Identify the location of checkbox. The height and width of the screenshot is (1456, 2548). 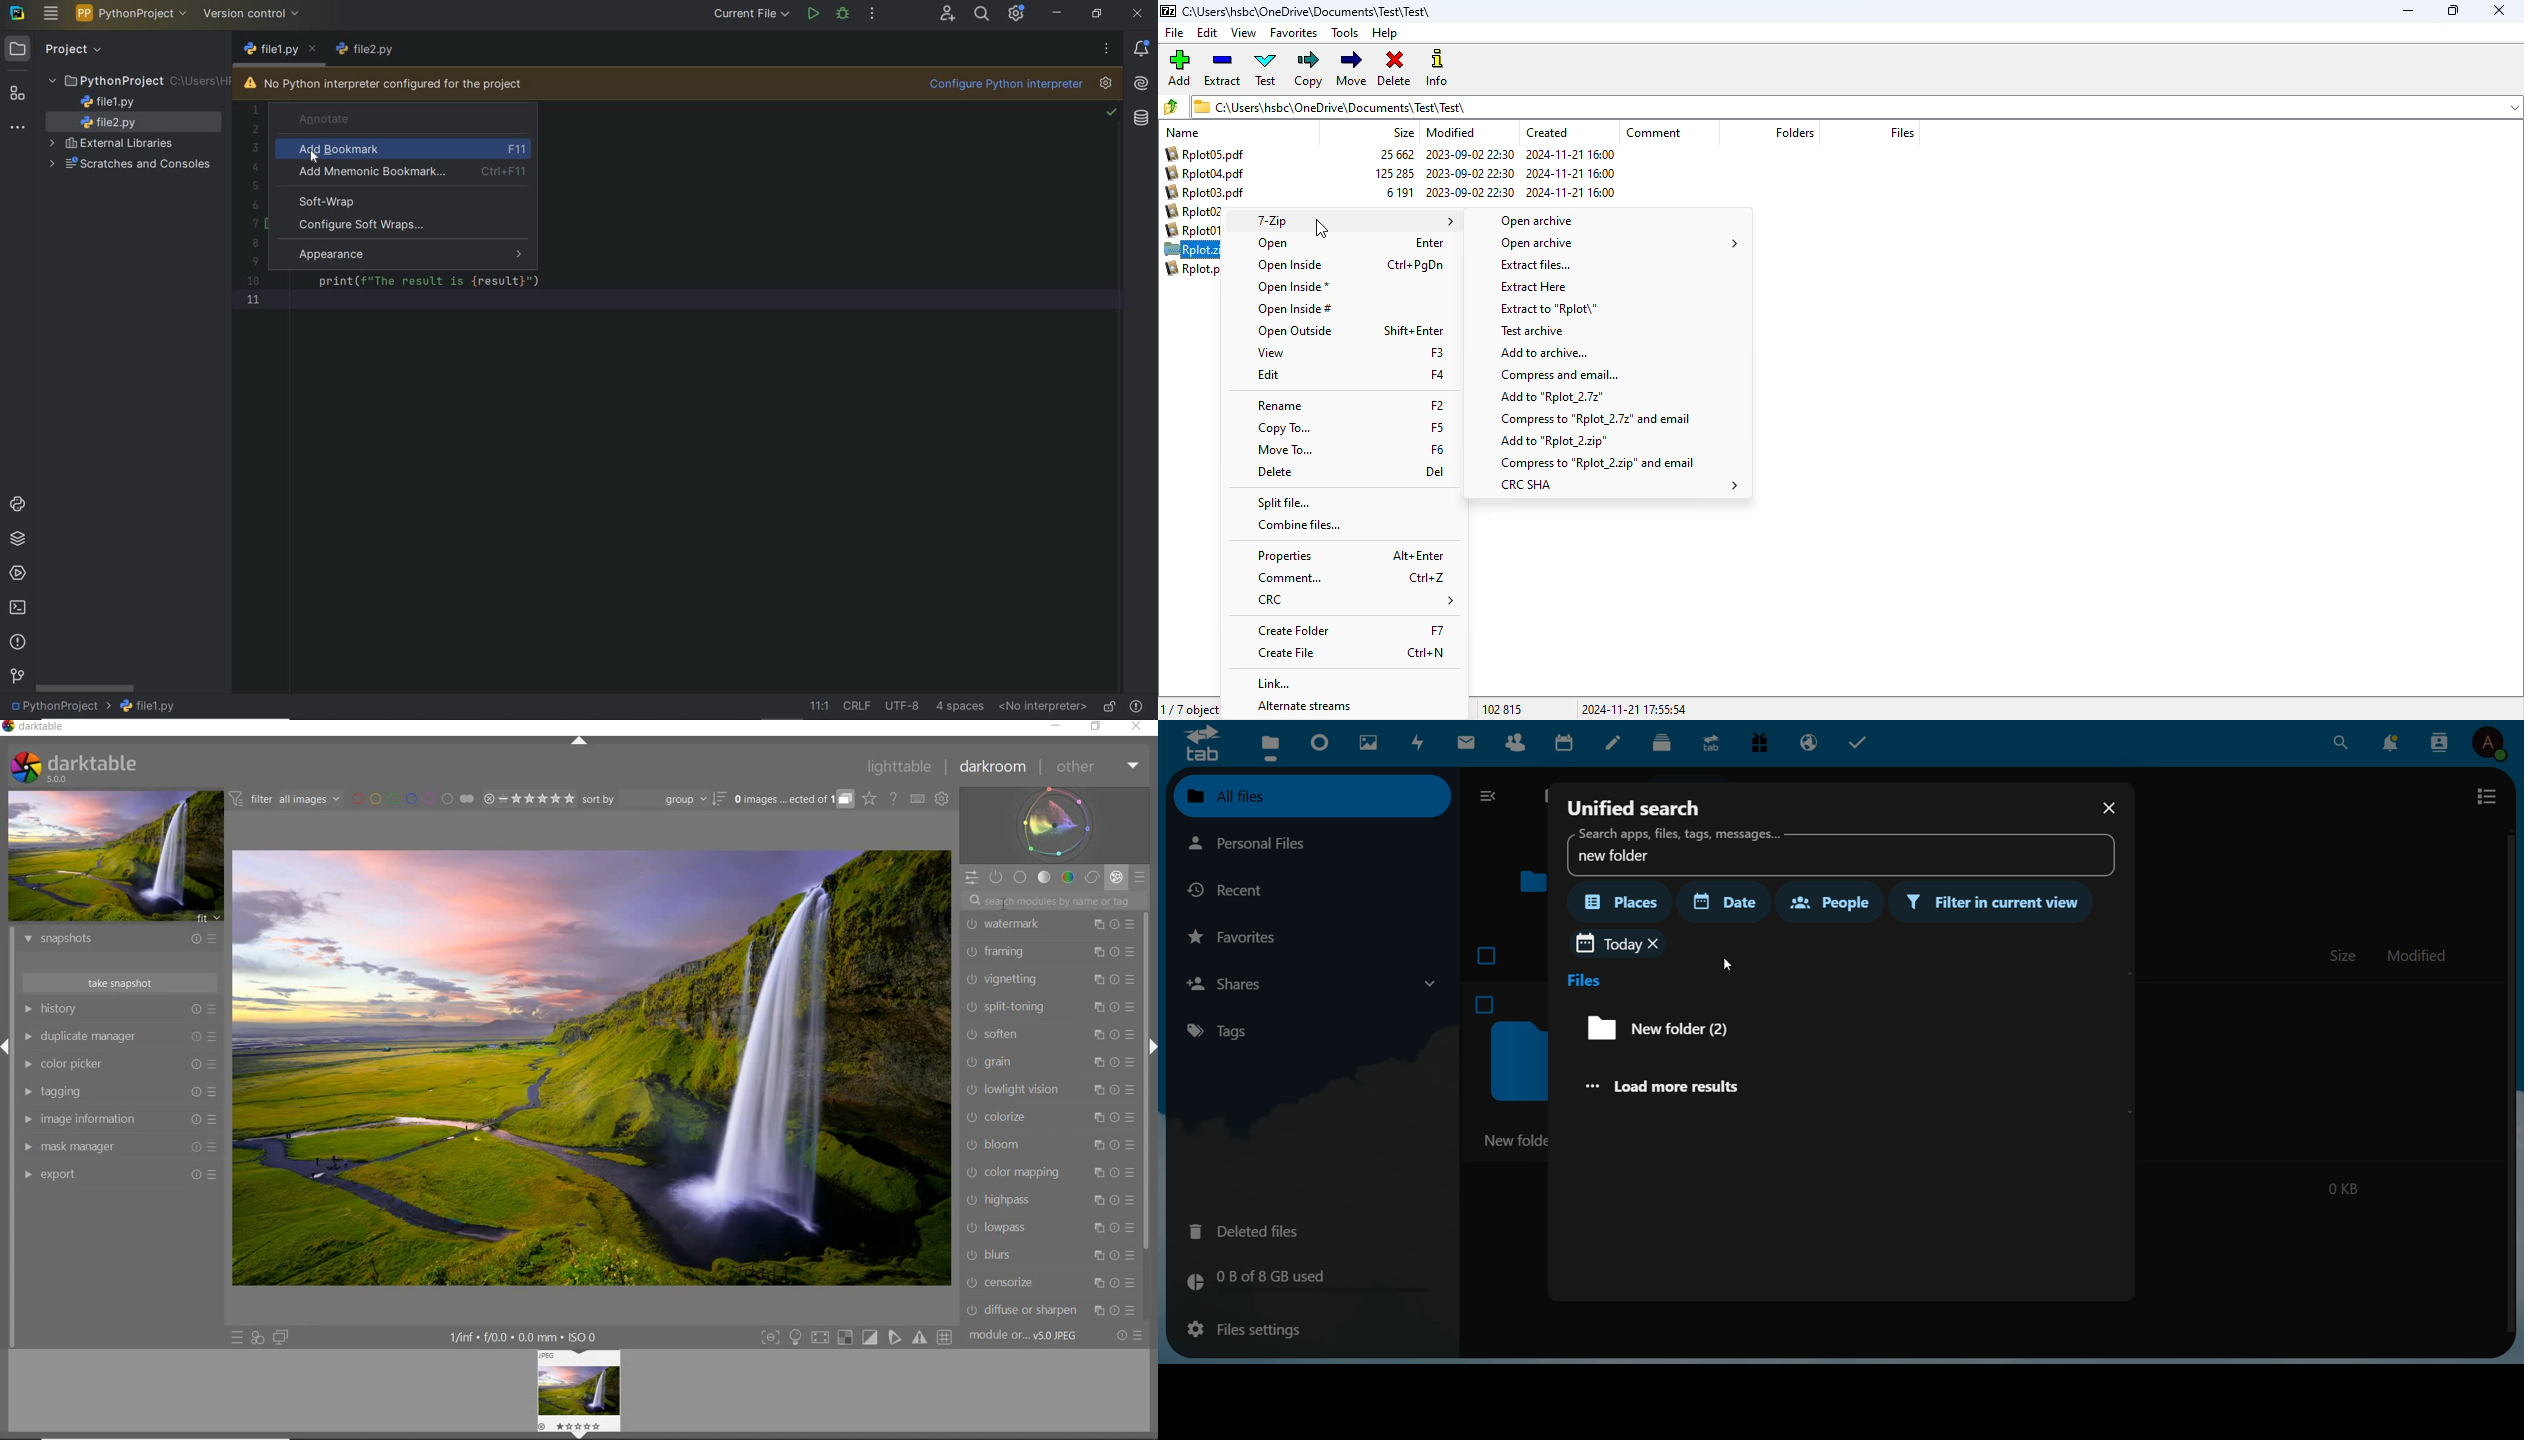
(1488, 953).